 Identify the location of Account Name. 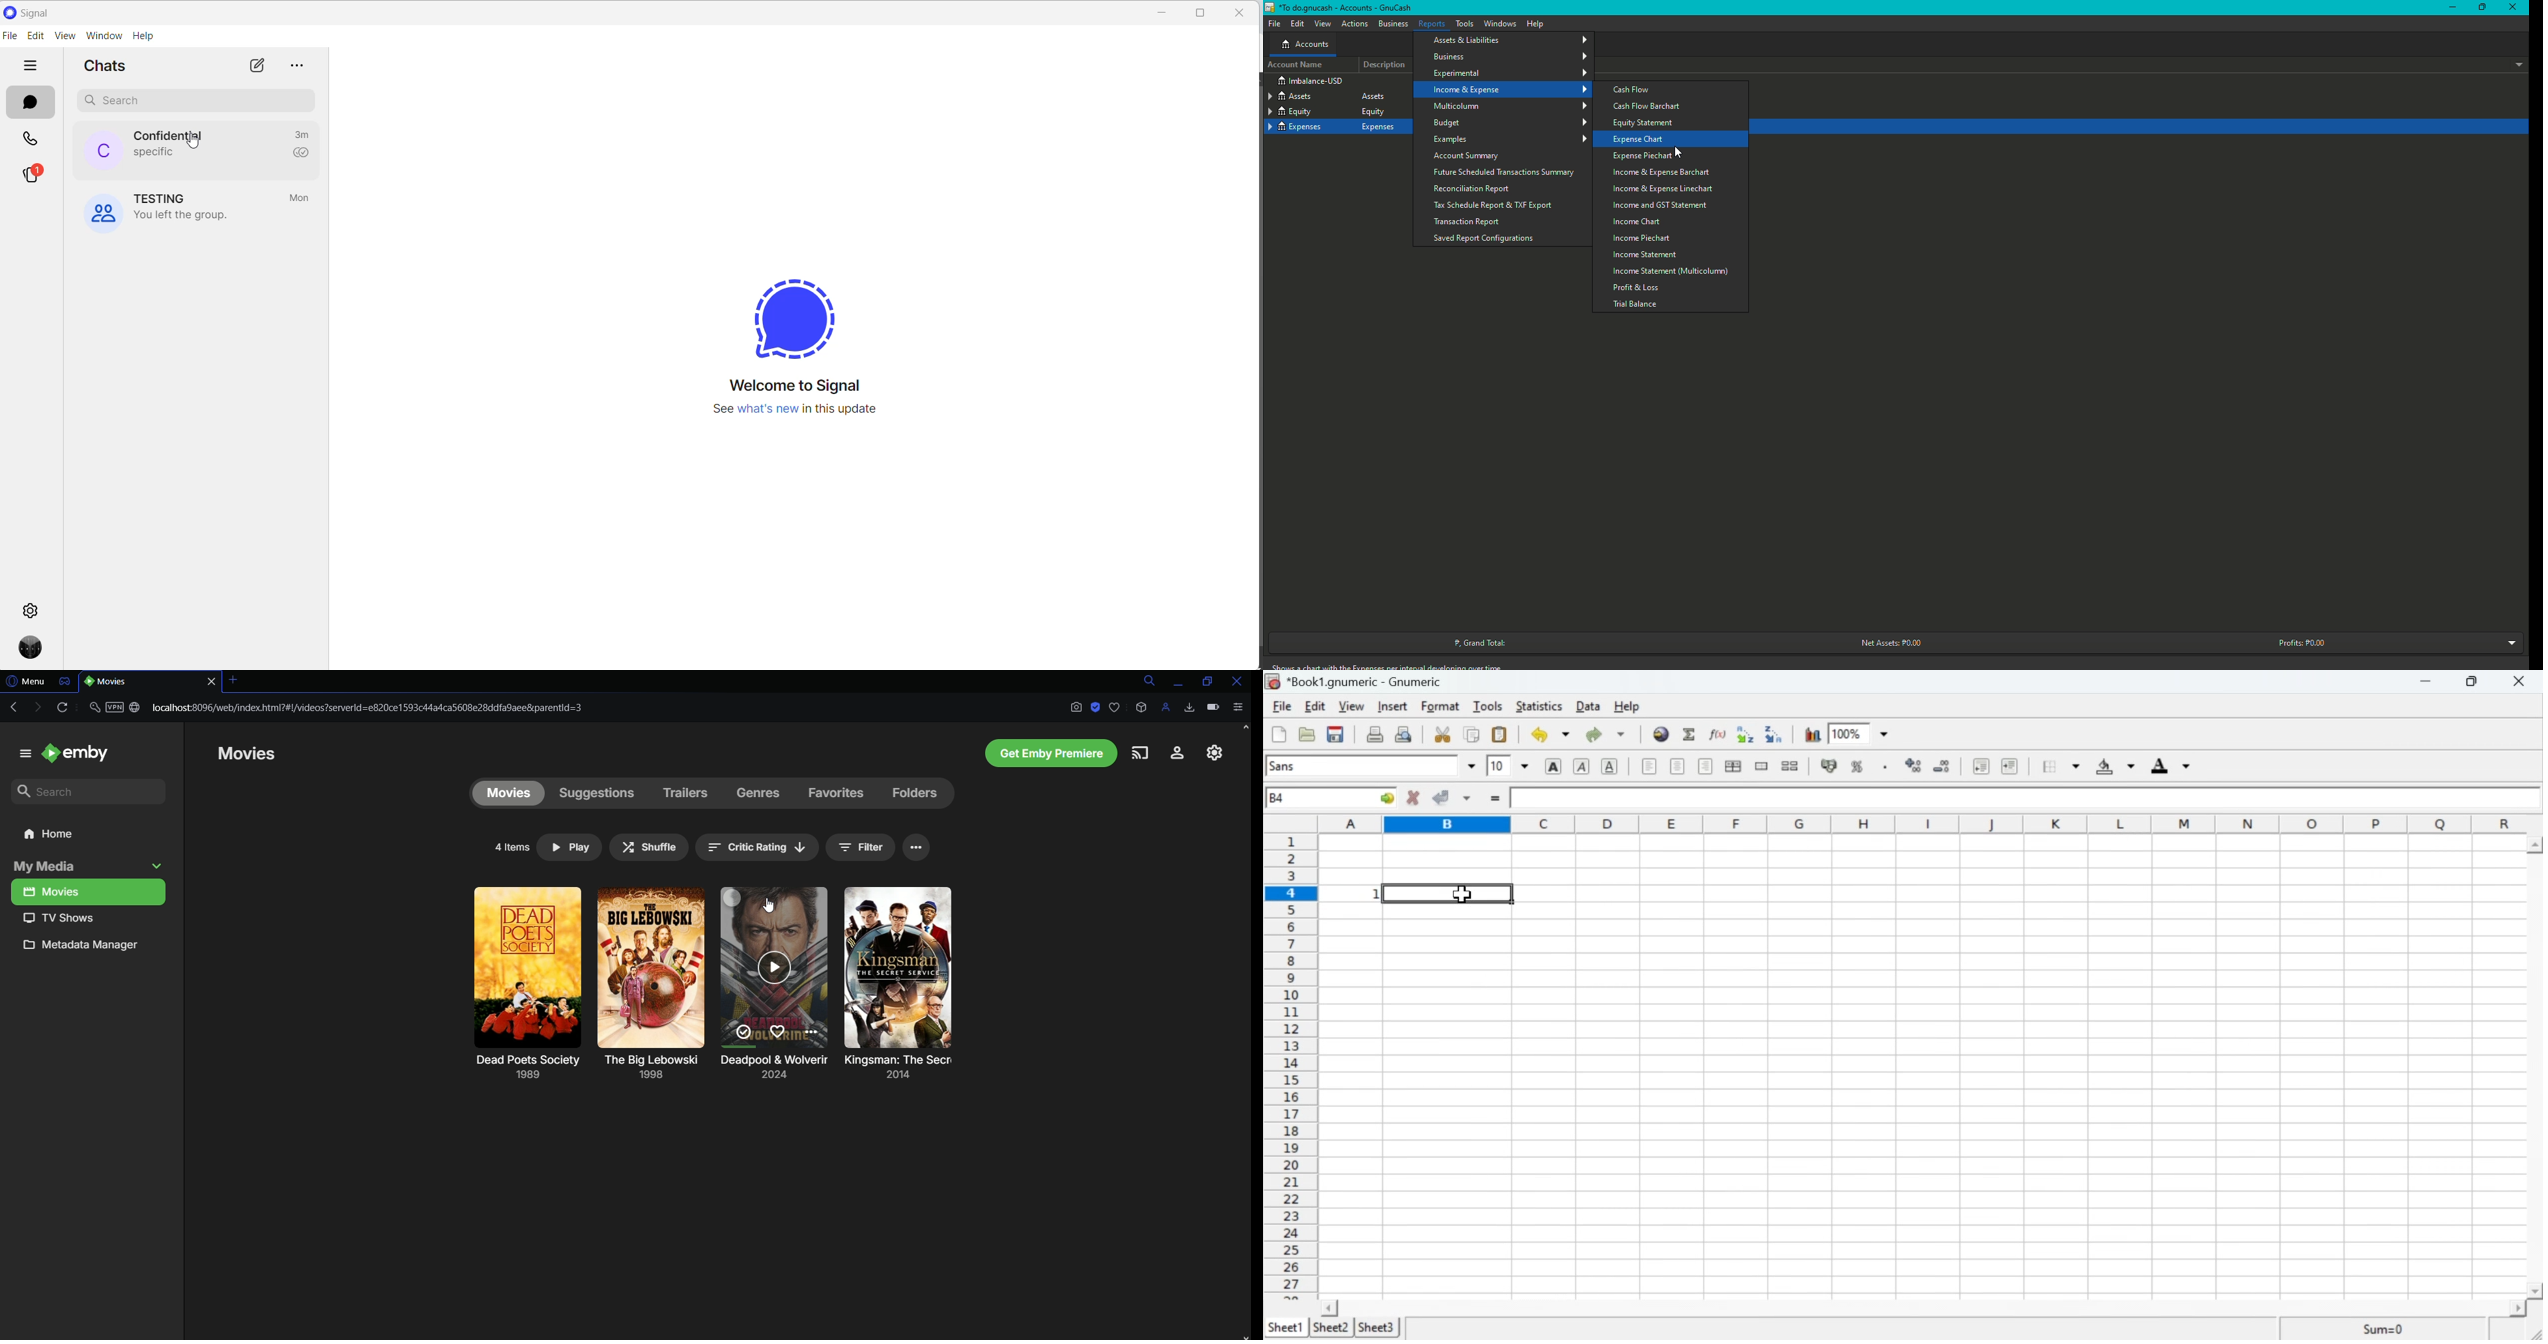
(1294, 65).